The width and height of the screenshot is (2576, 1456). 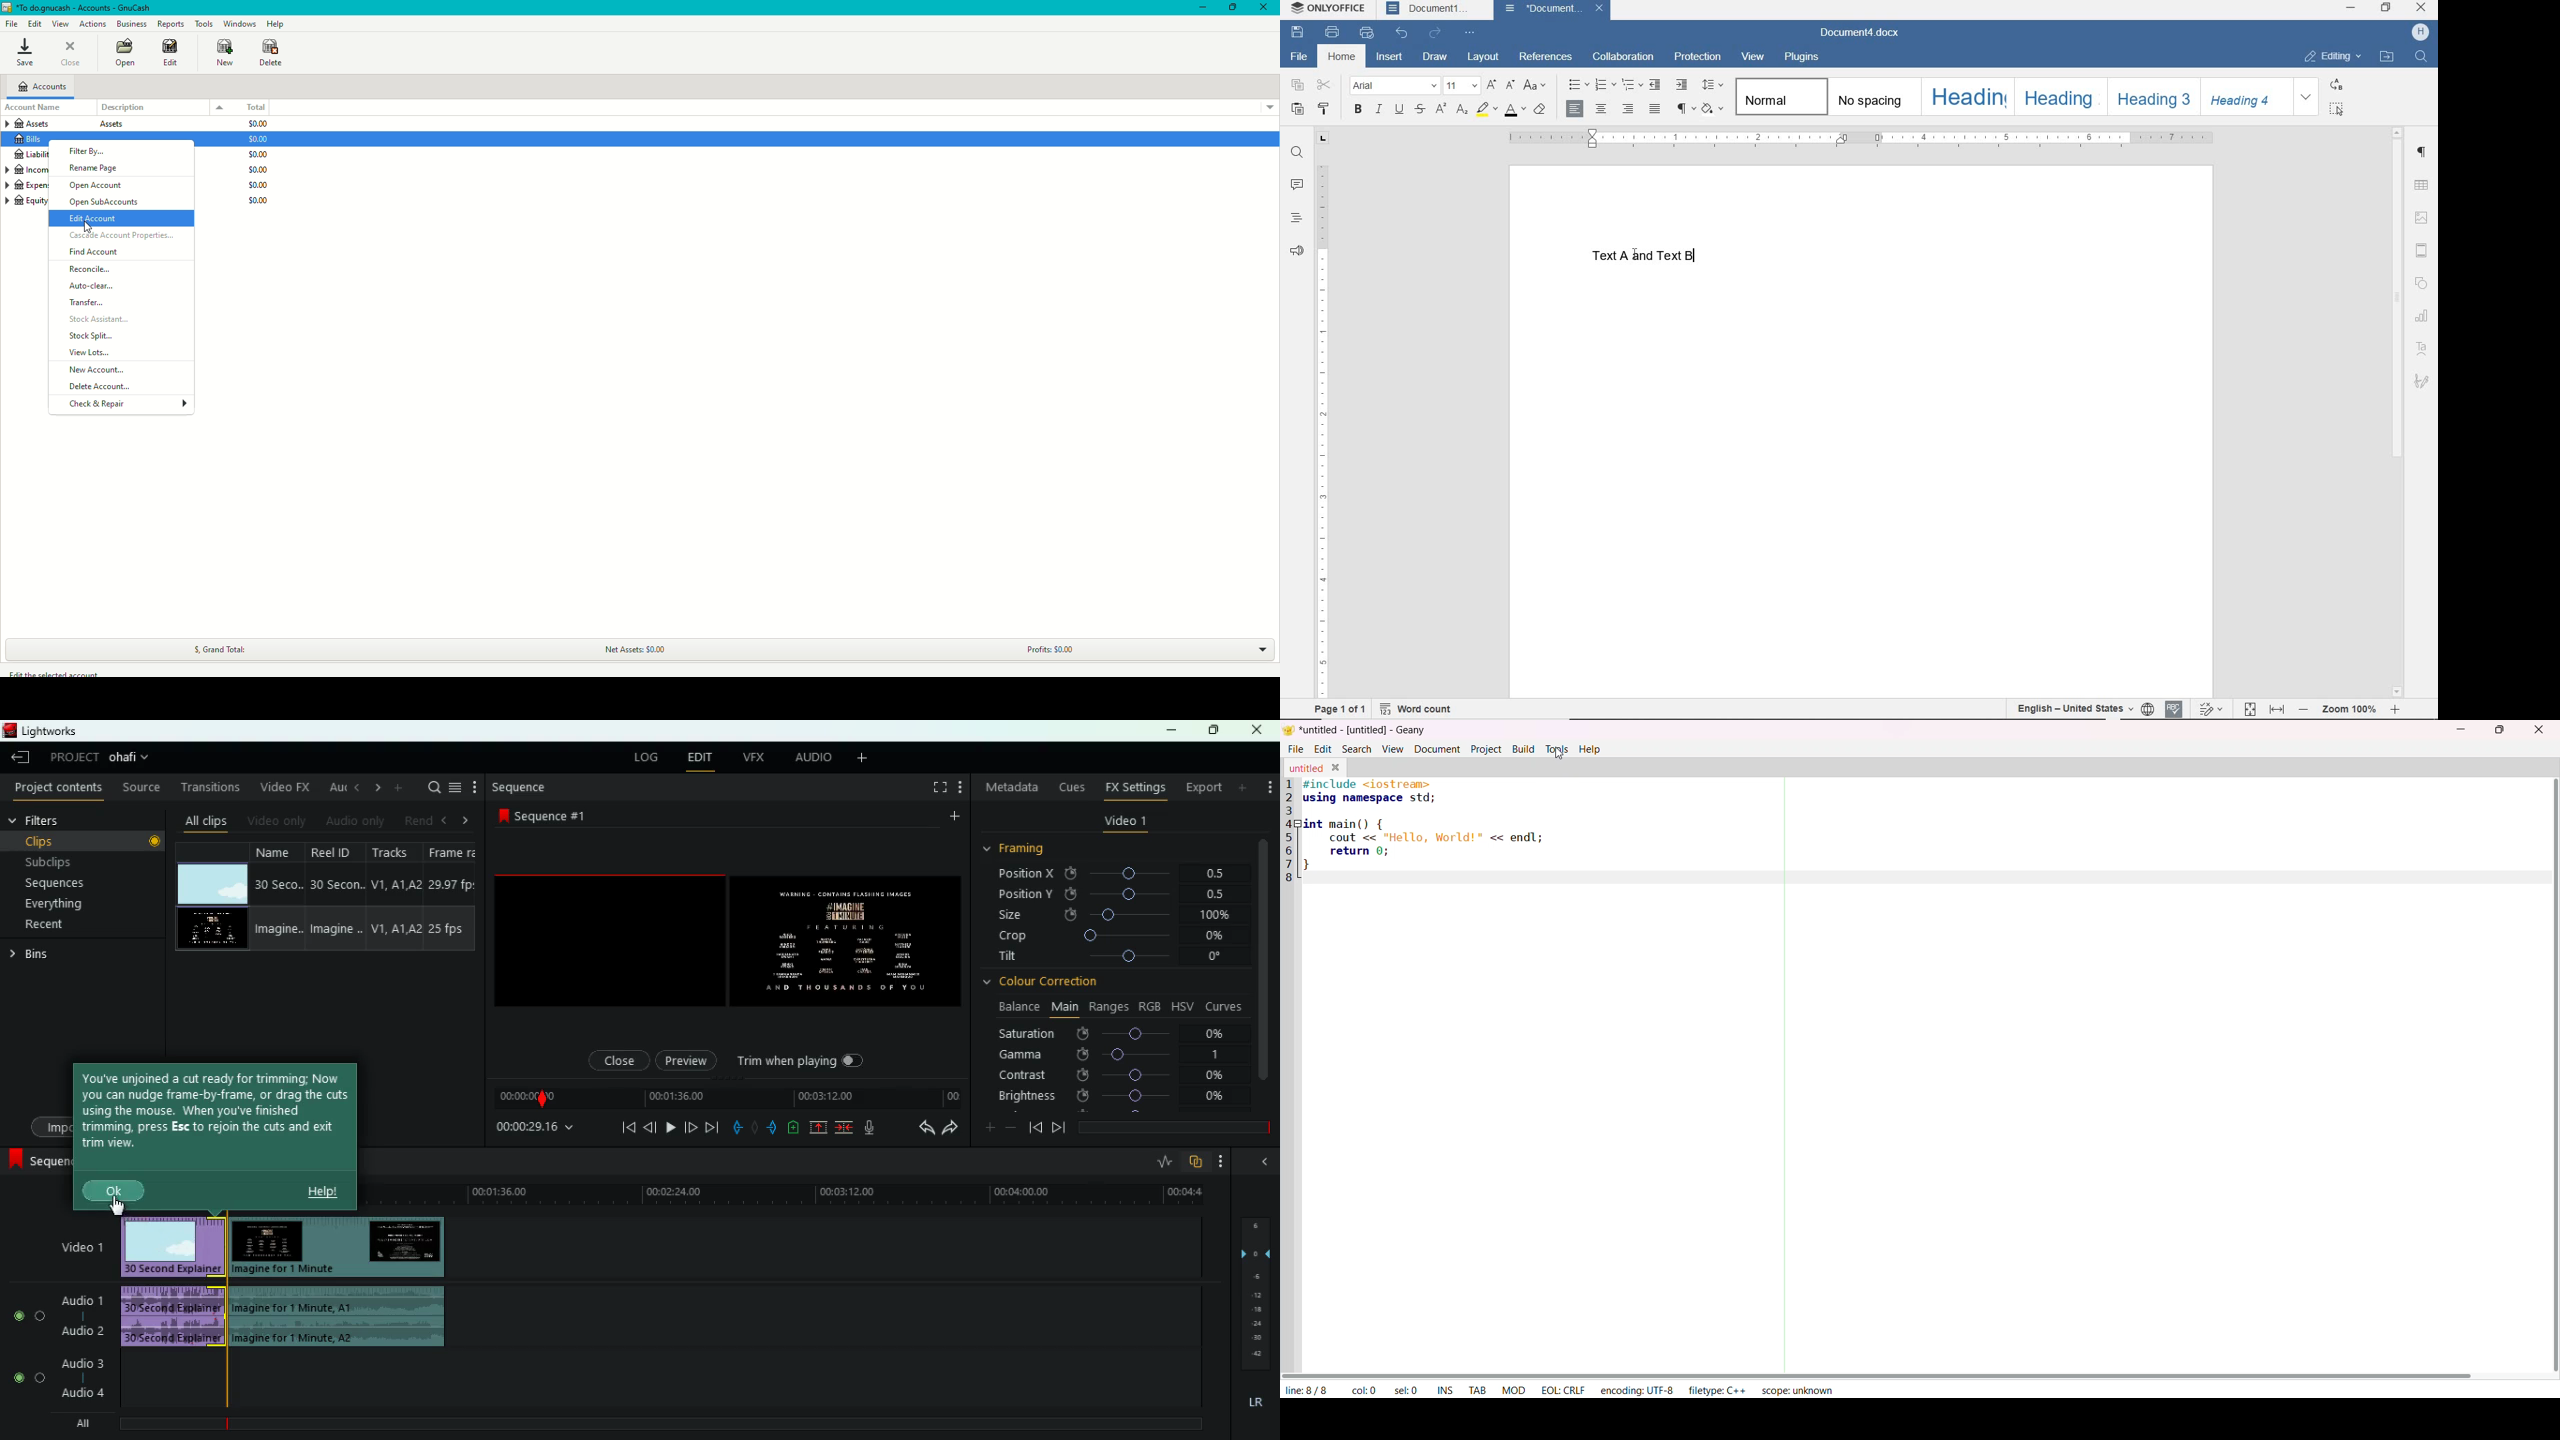 I want to click on back, so click(x=922, y=1129).